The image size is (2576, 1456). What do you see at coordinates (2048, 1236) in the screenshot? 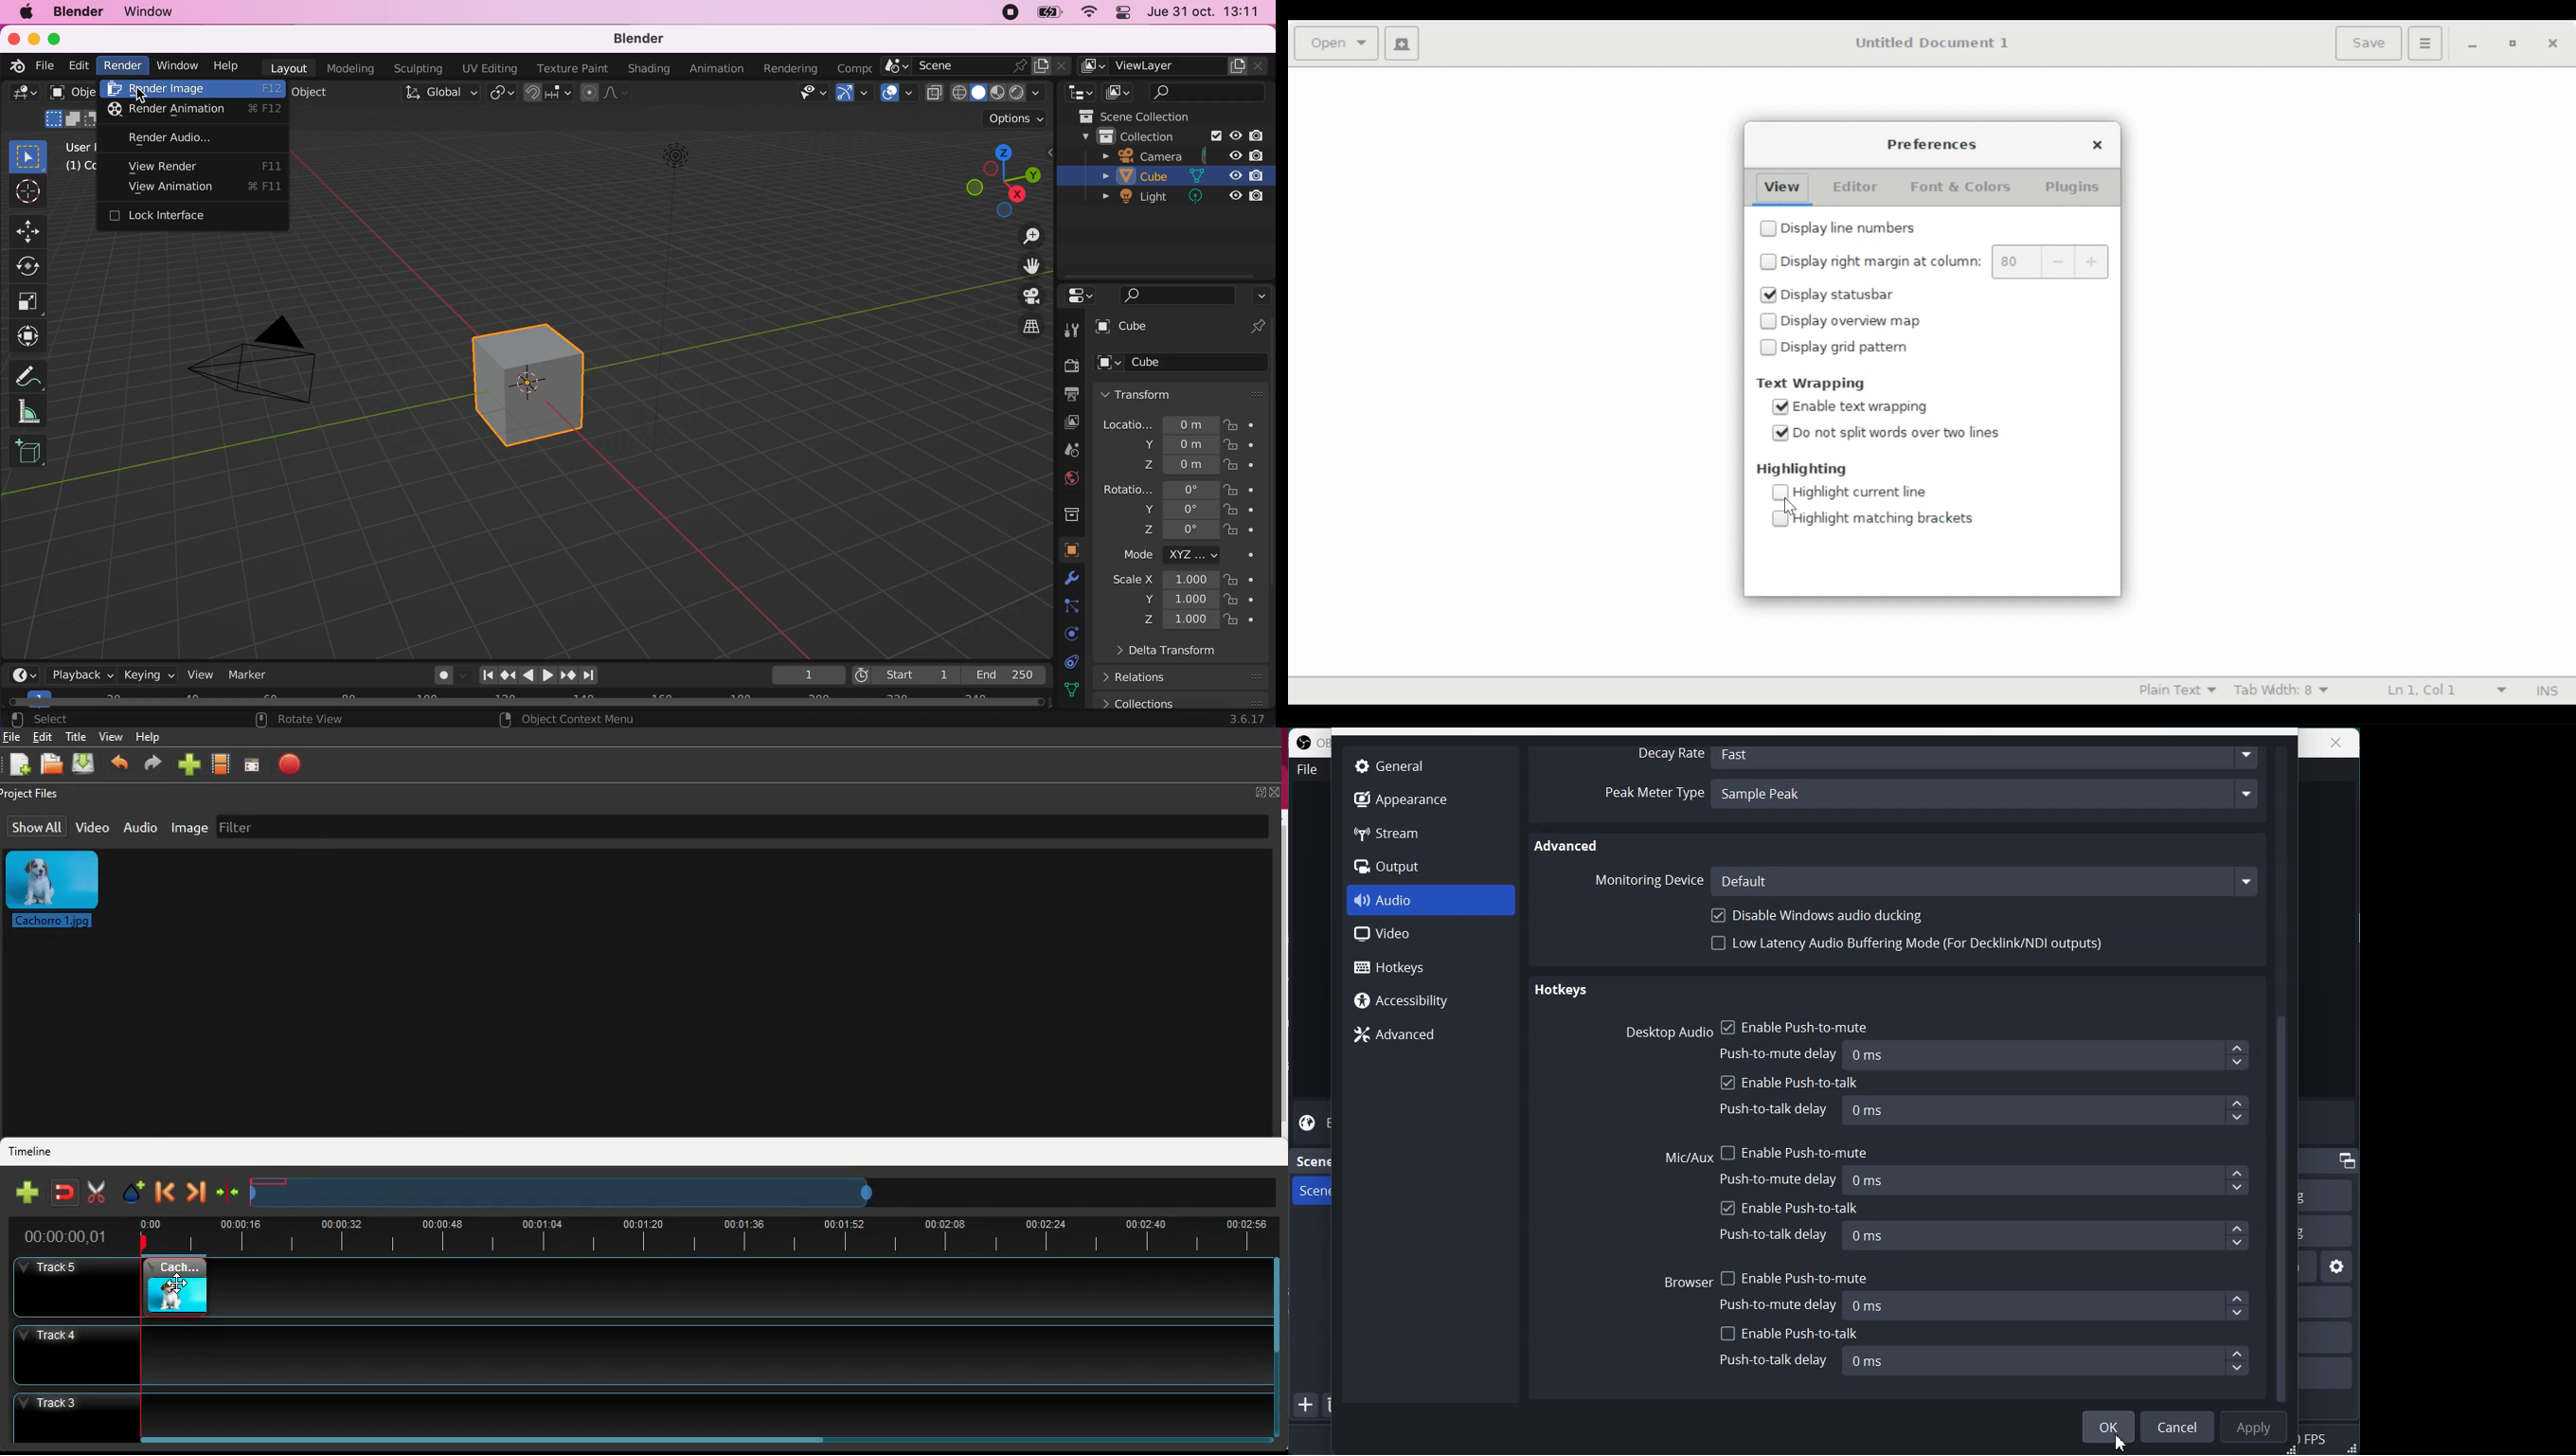
I see `0 ms` at bounding box center [2048, 1236].